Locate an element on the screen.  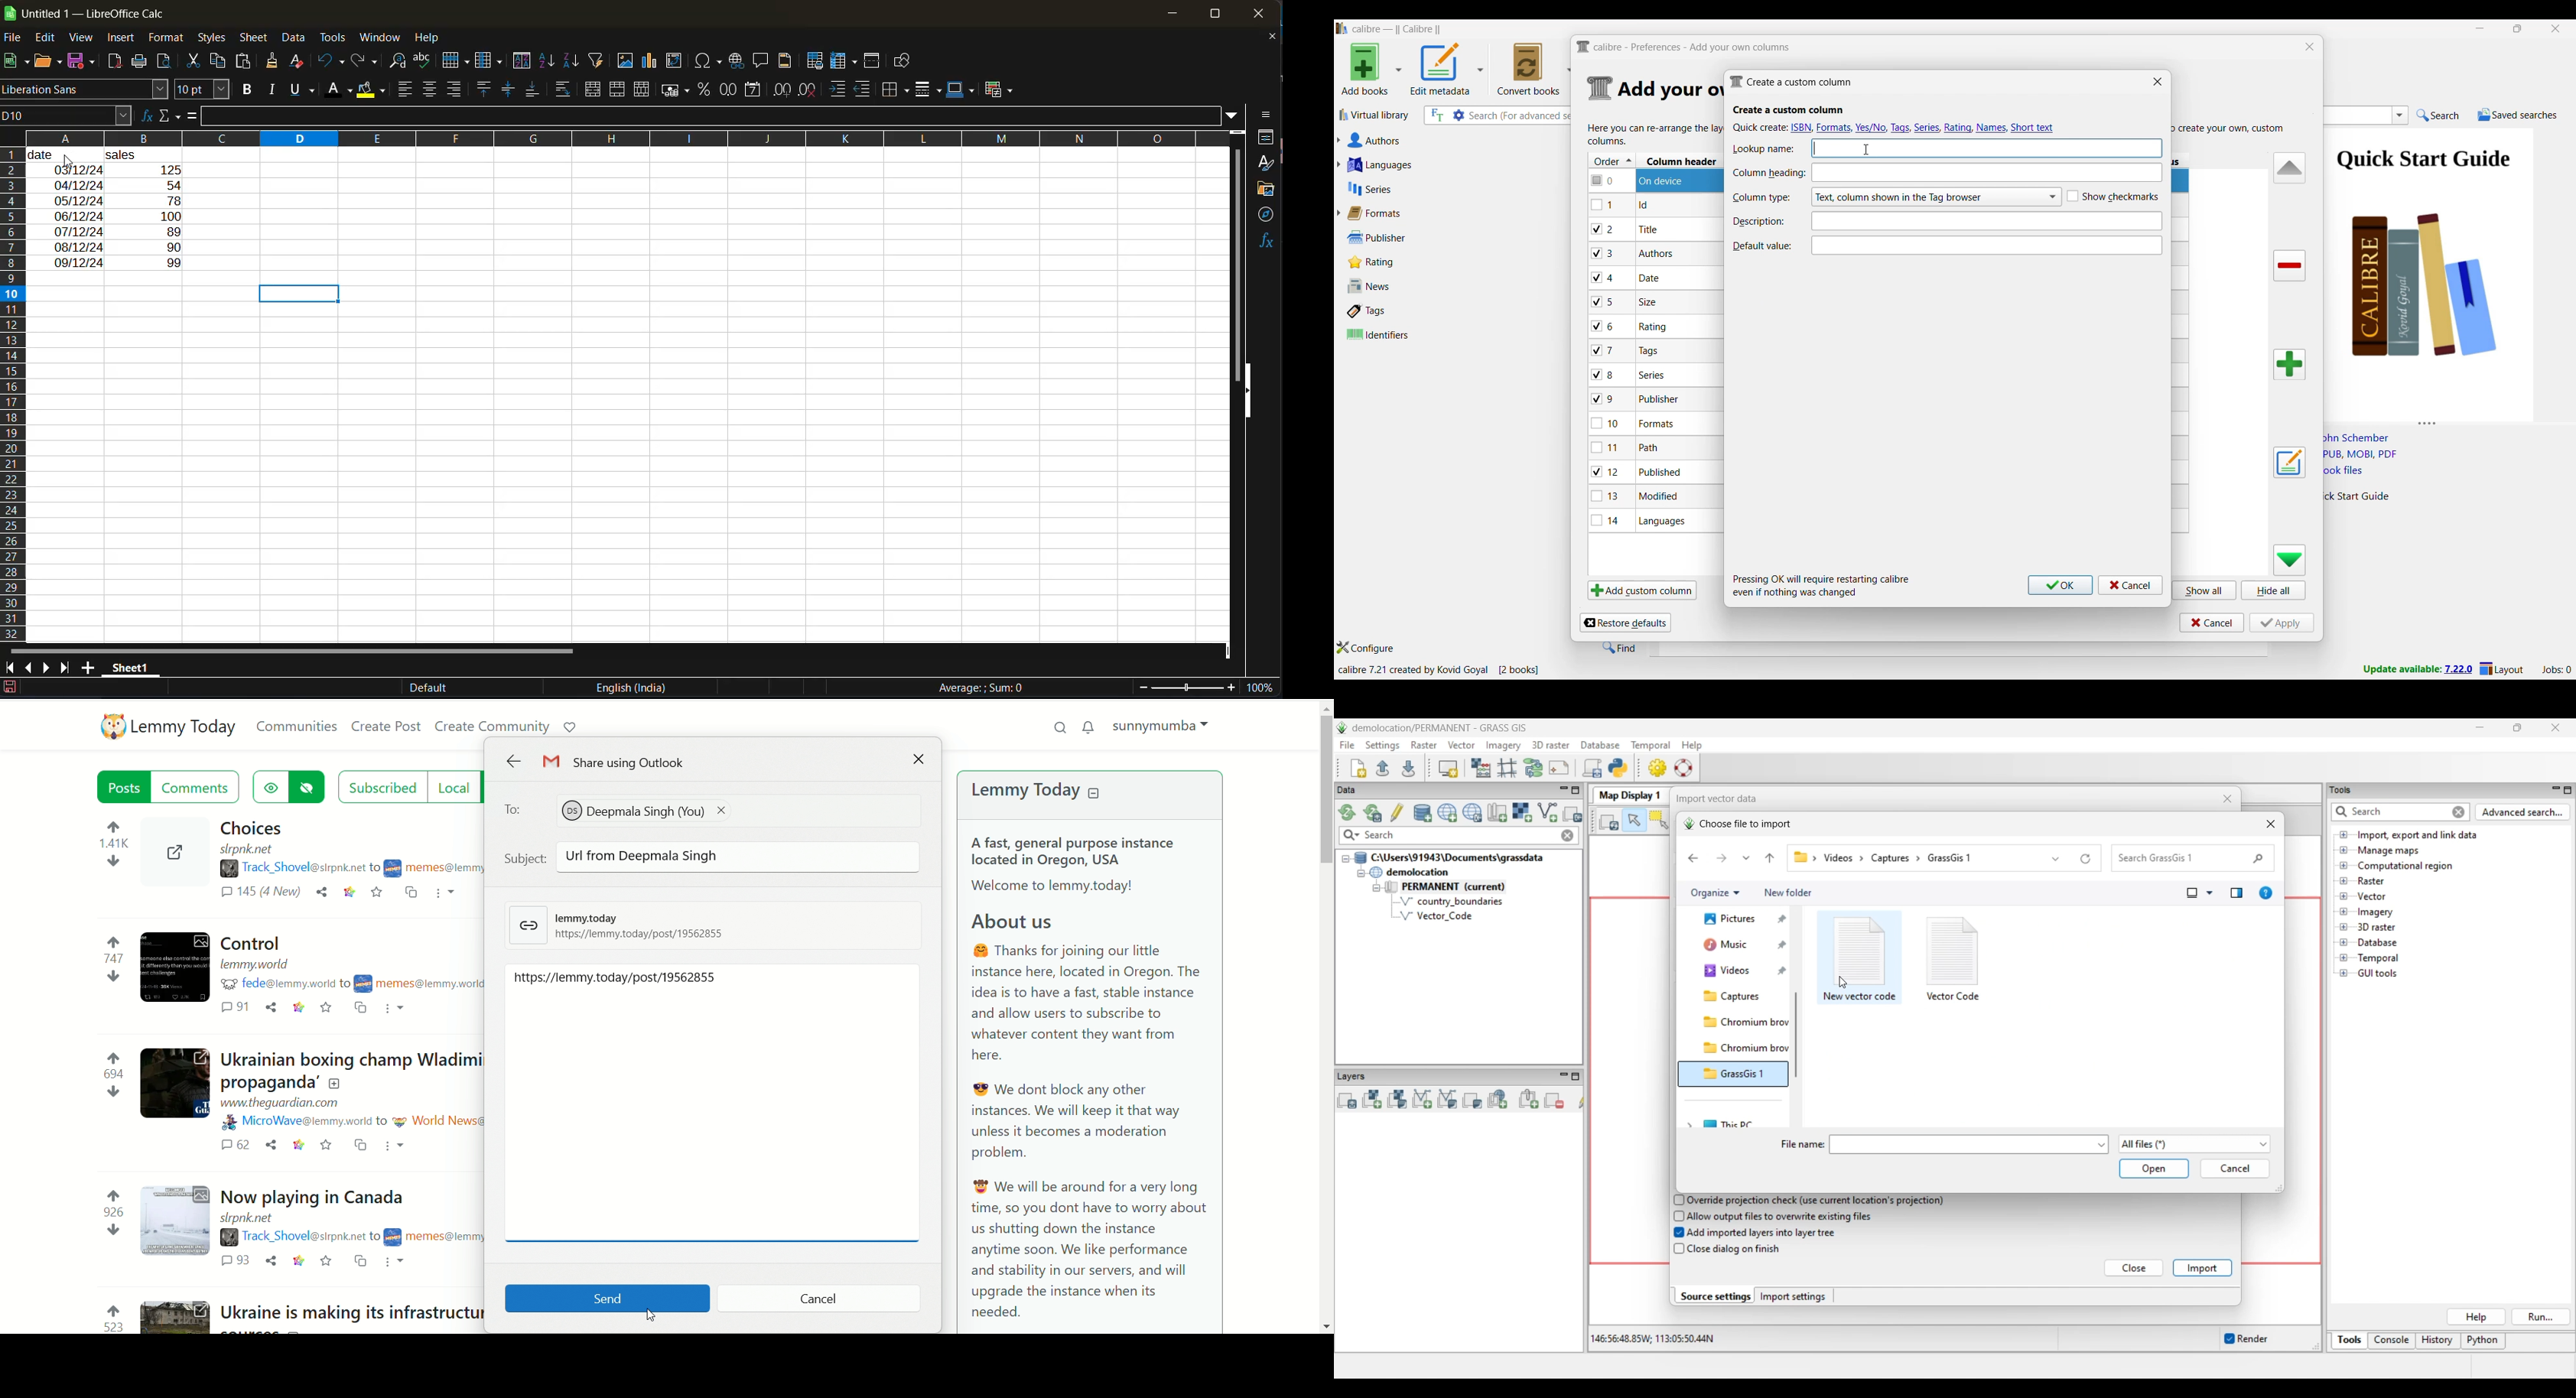
Title and logo of current window is located at coordinates (1684, 47).